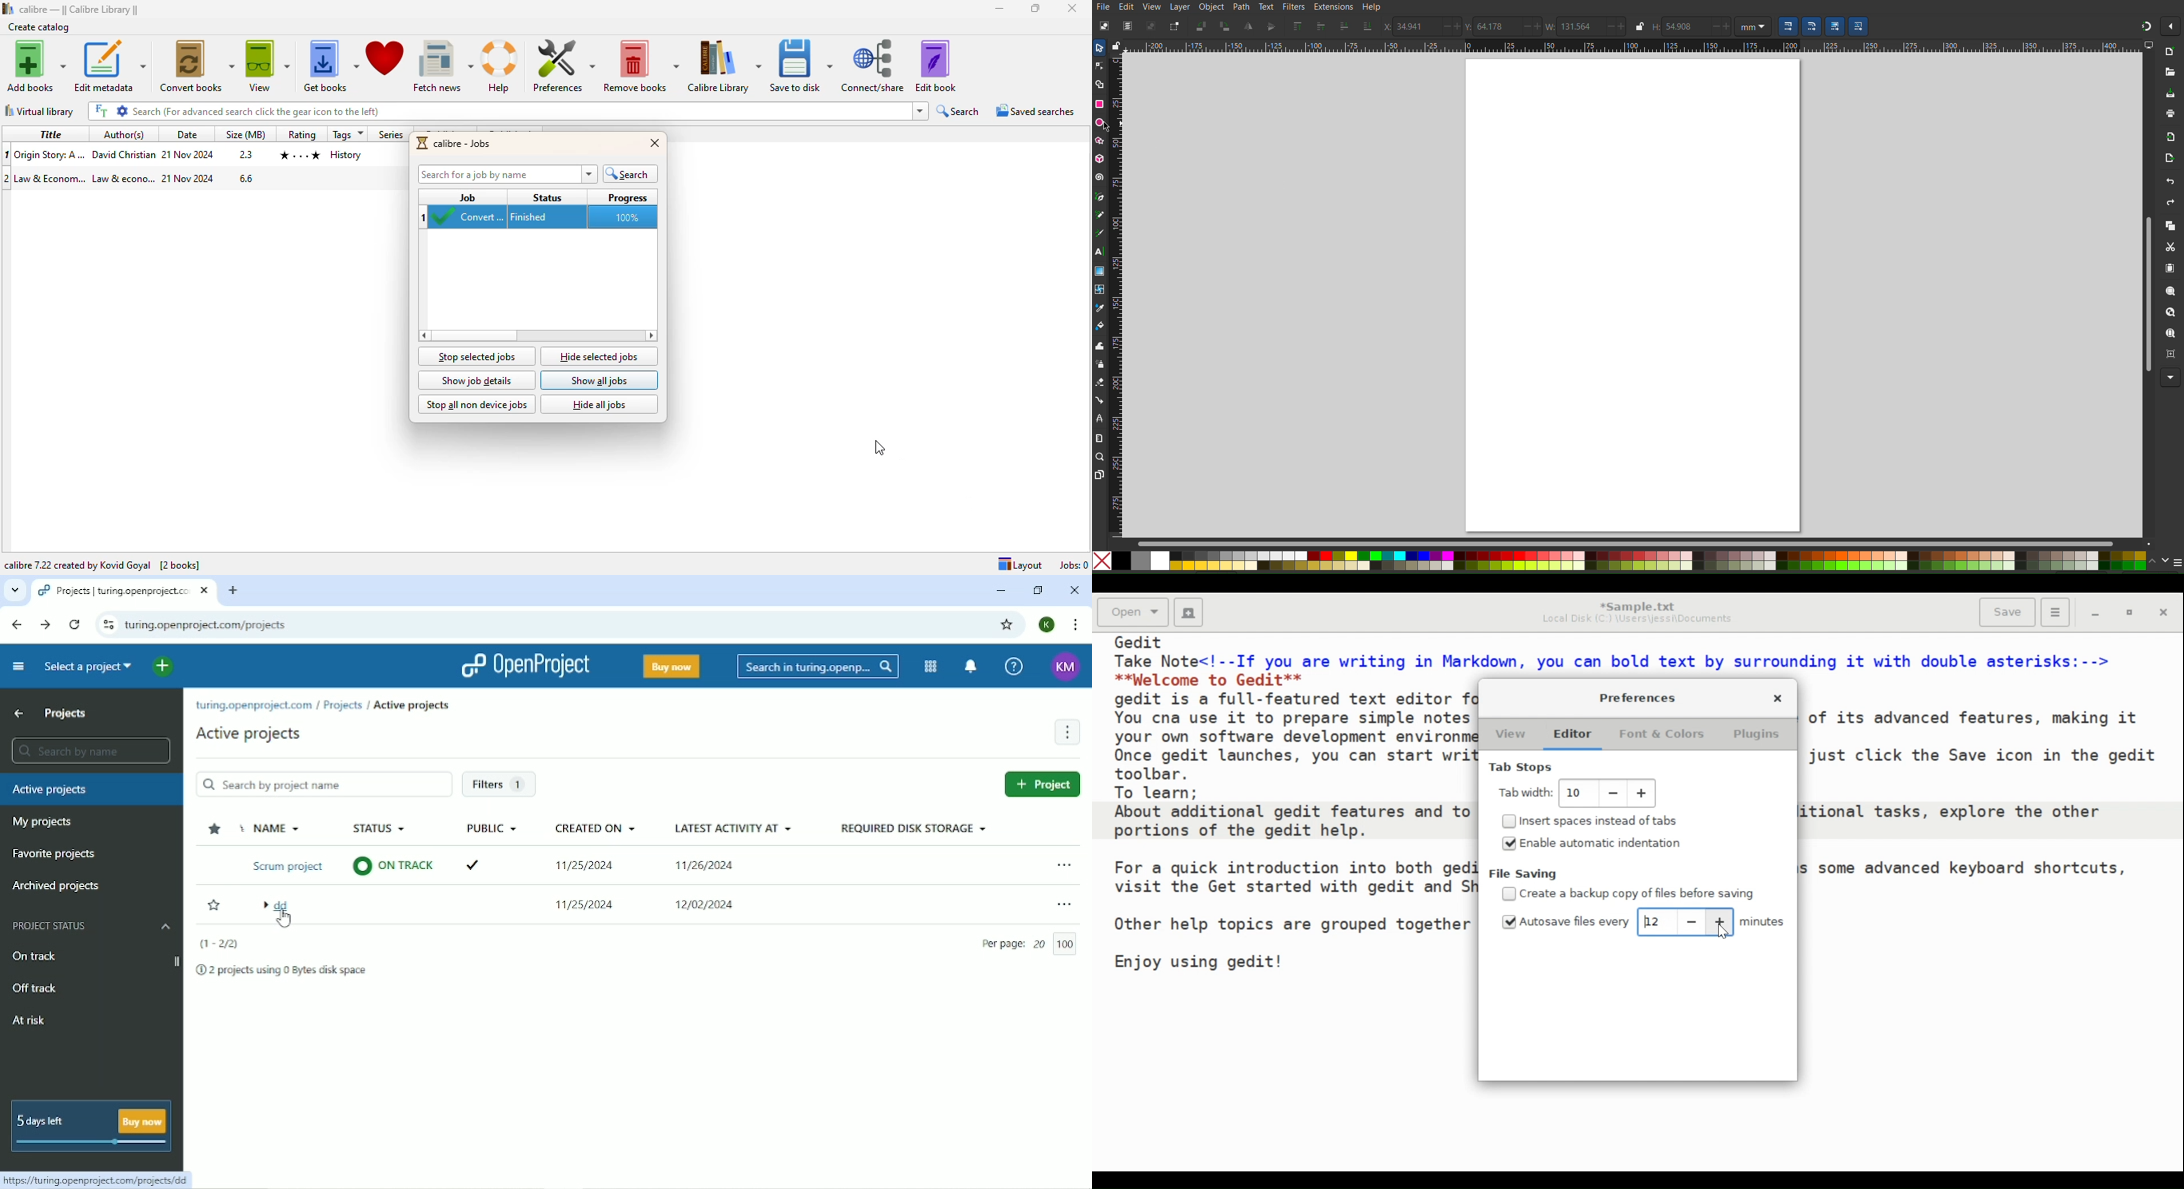 The image size is (2184, 1204). I want to click on History, so click(345, 156).